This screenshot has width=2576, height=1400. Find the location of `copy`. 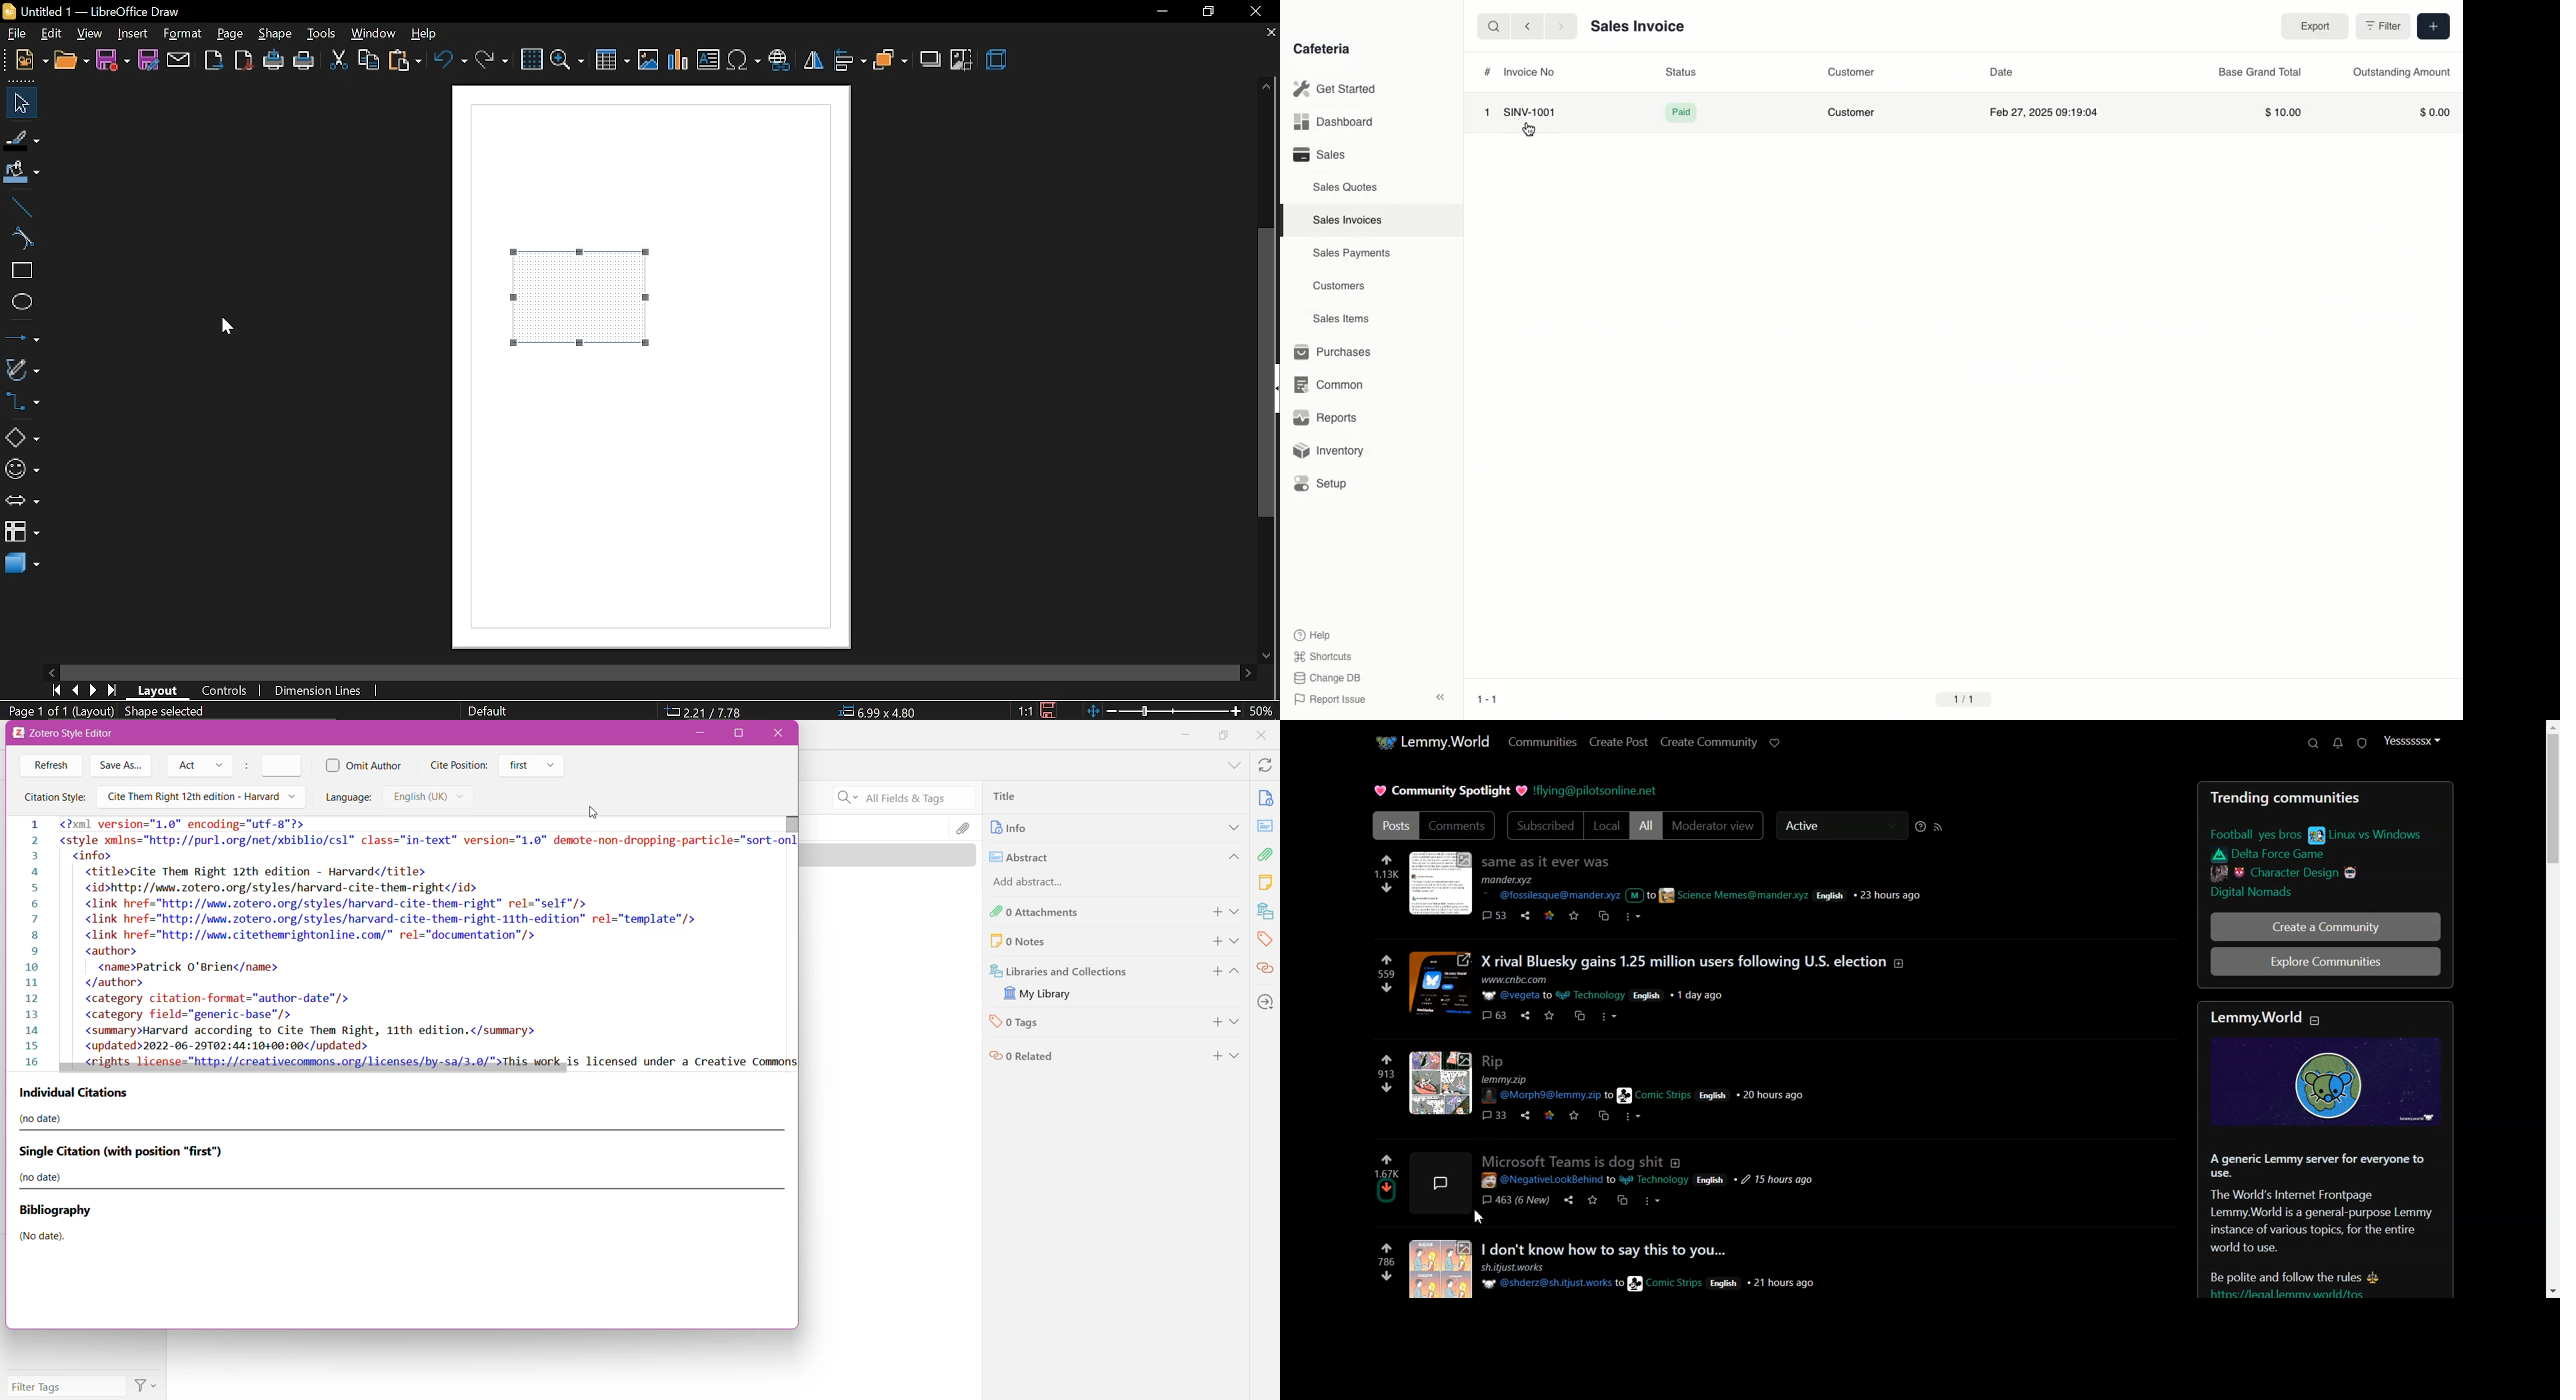

copy is located at coordinates (370, 62).